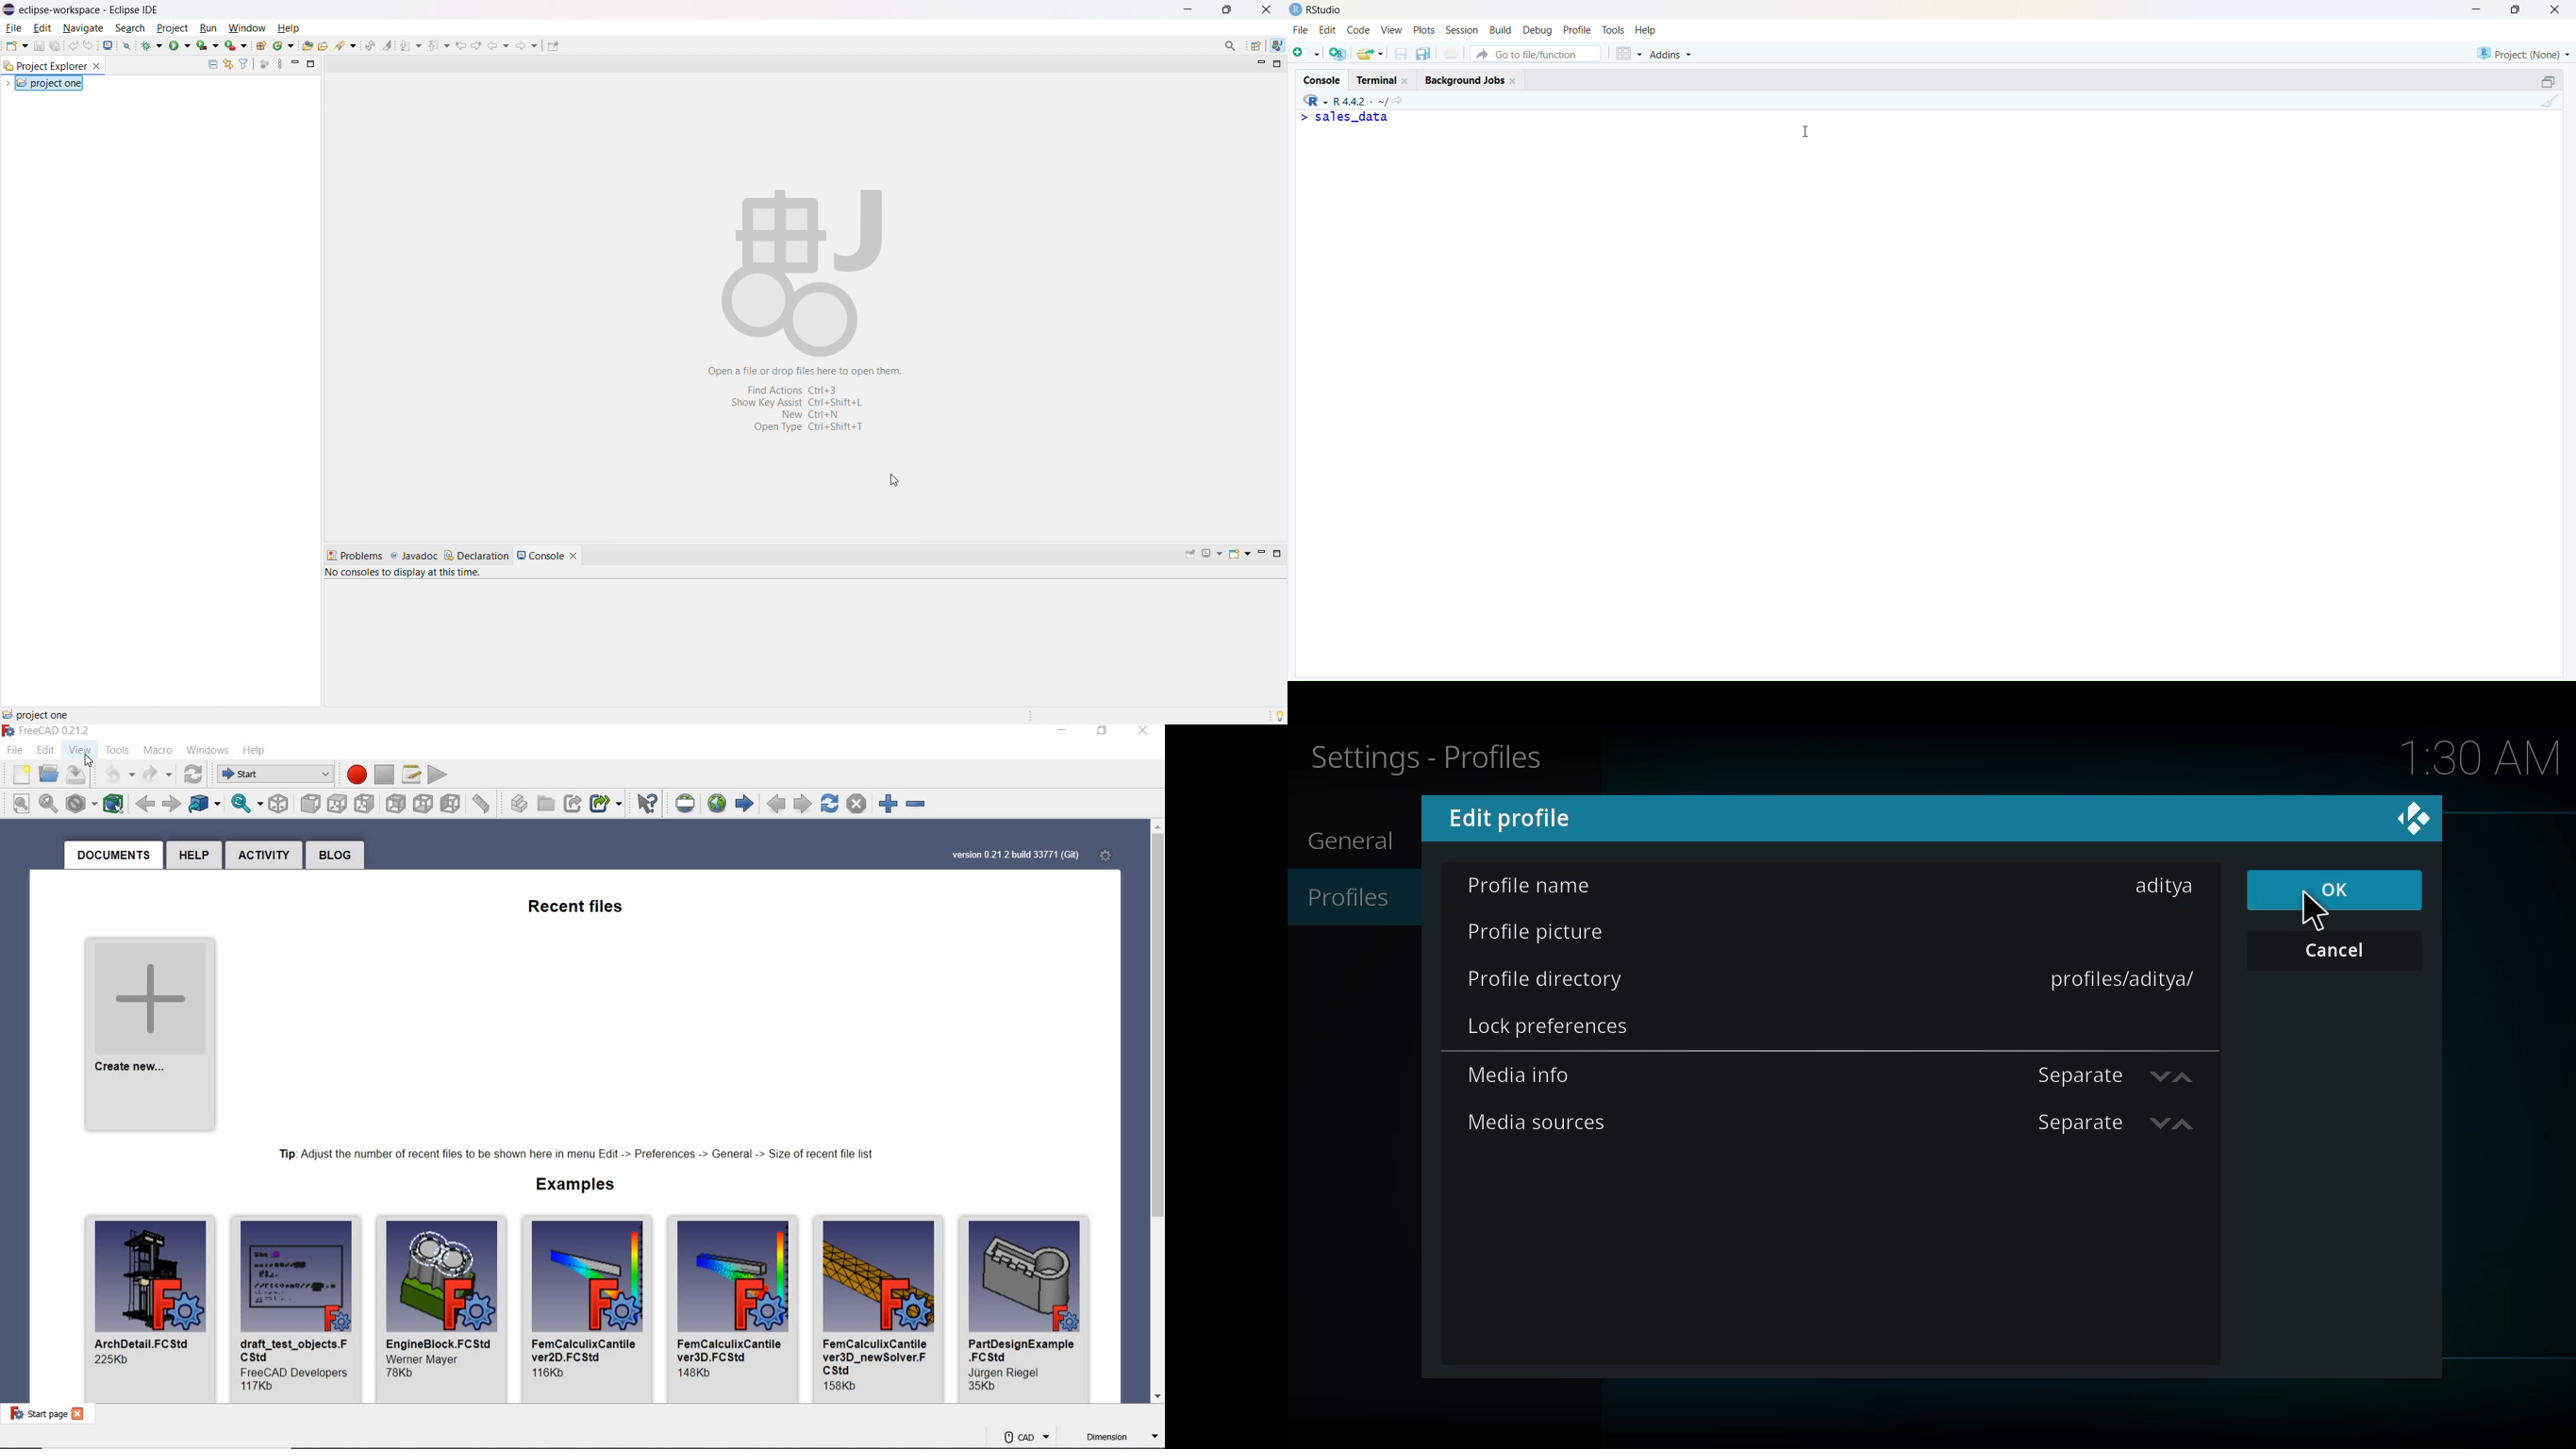  What do you see at coordinates (1339, 56) in the screenshot?
I see `add multiple scripts` at bounding box center [1339, 56].